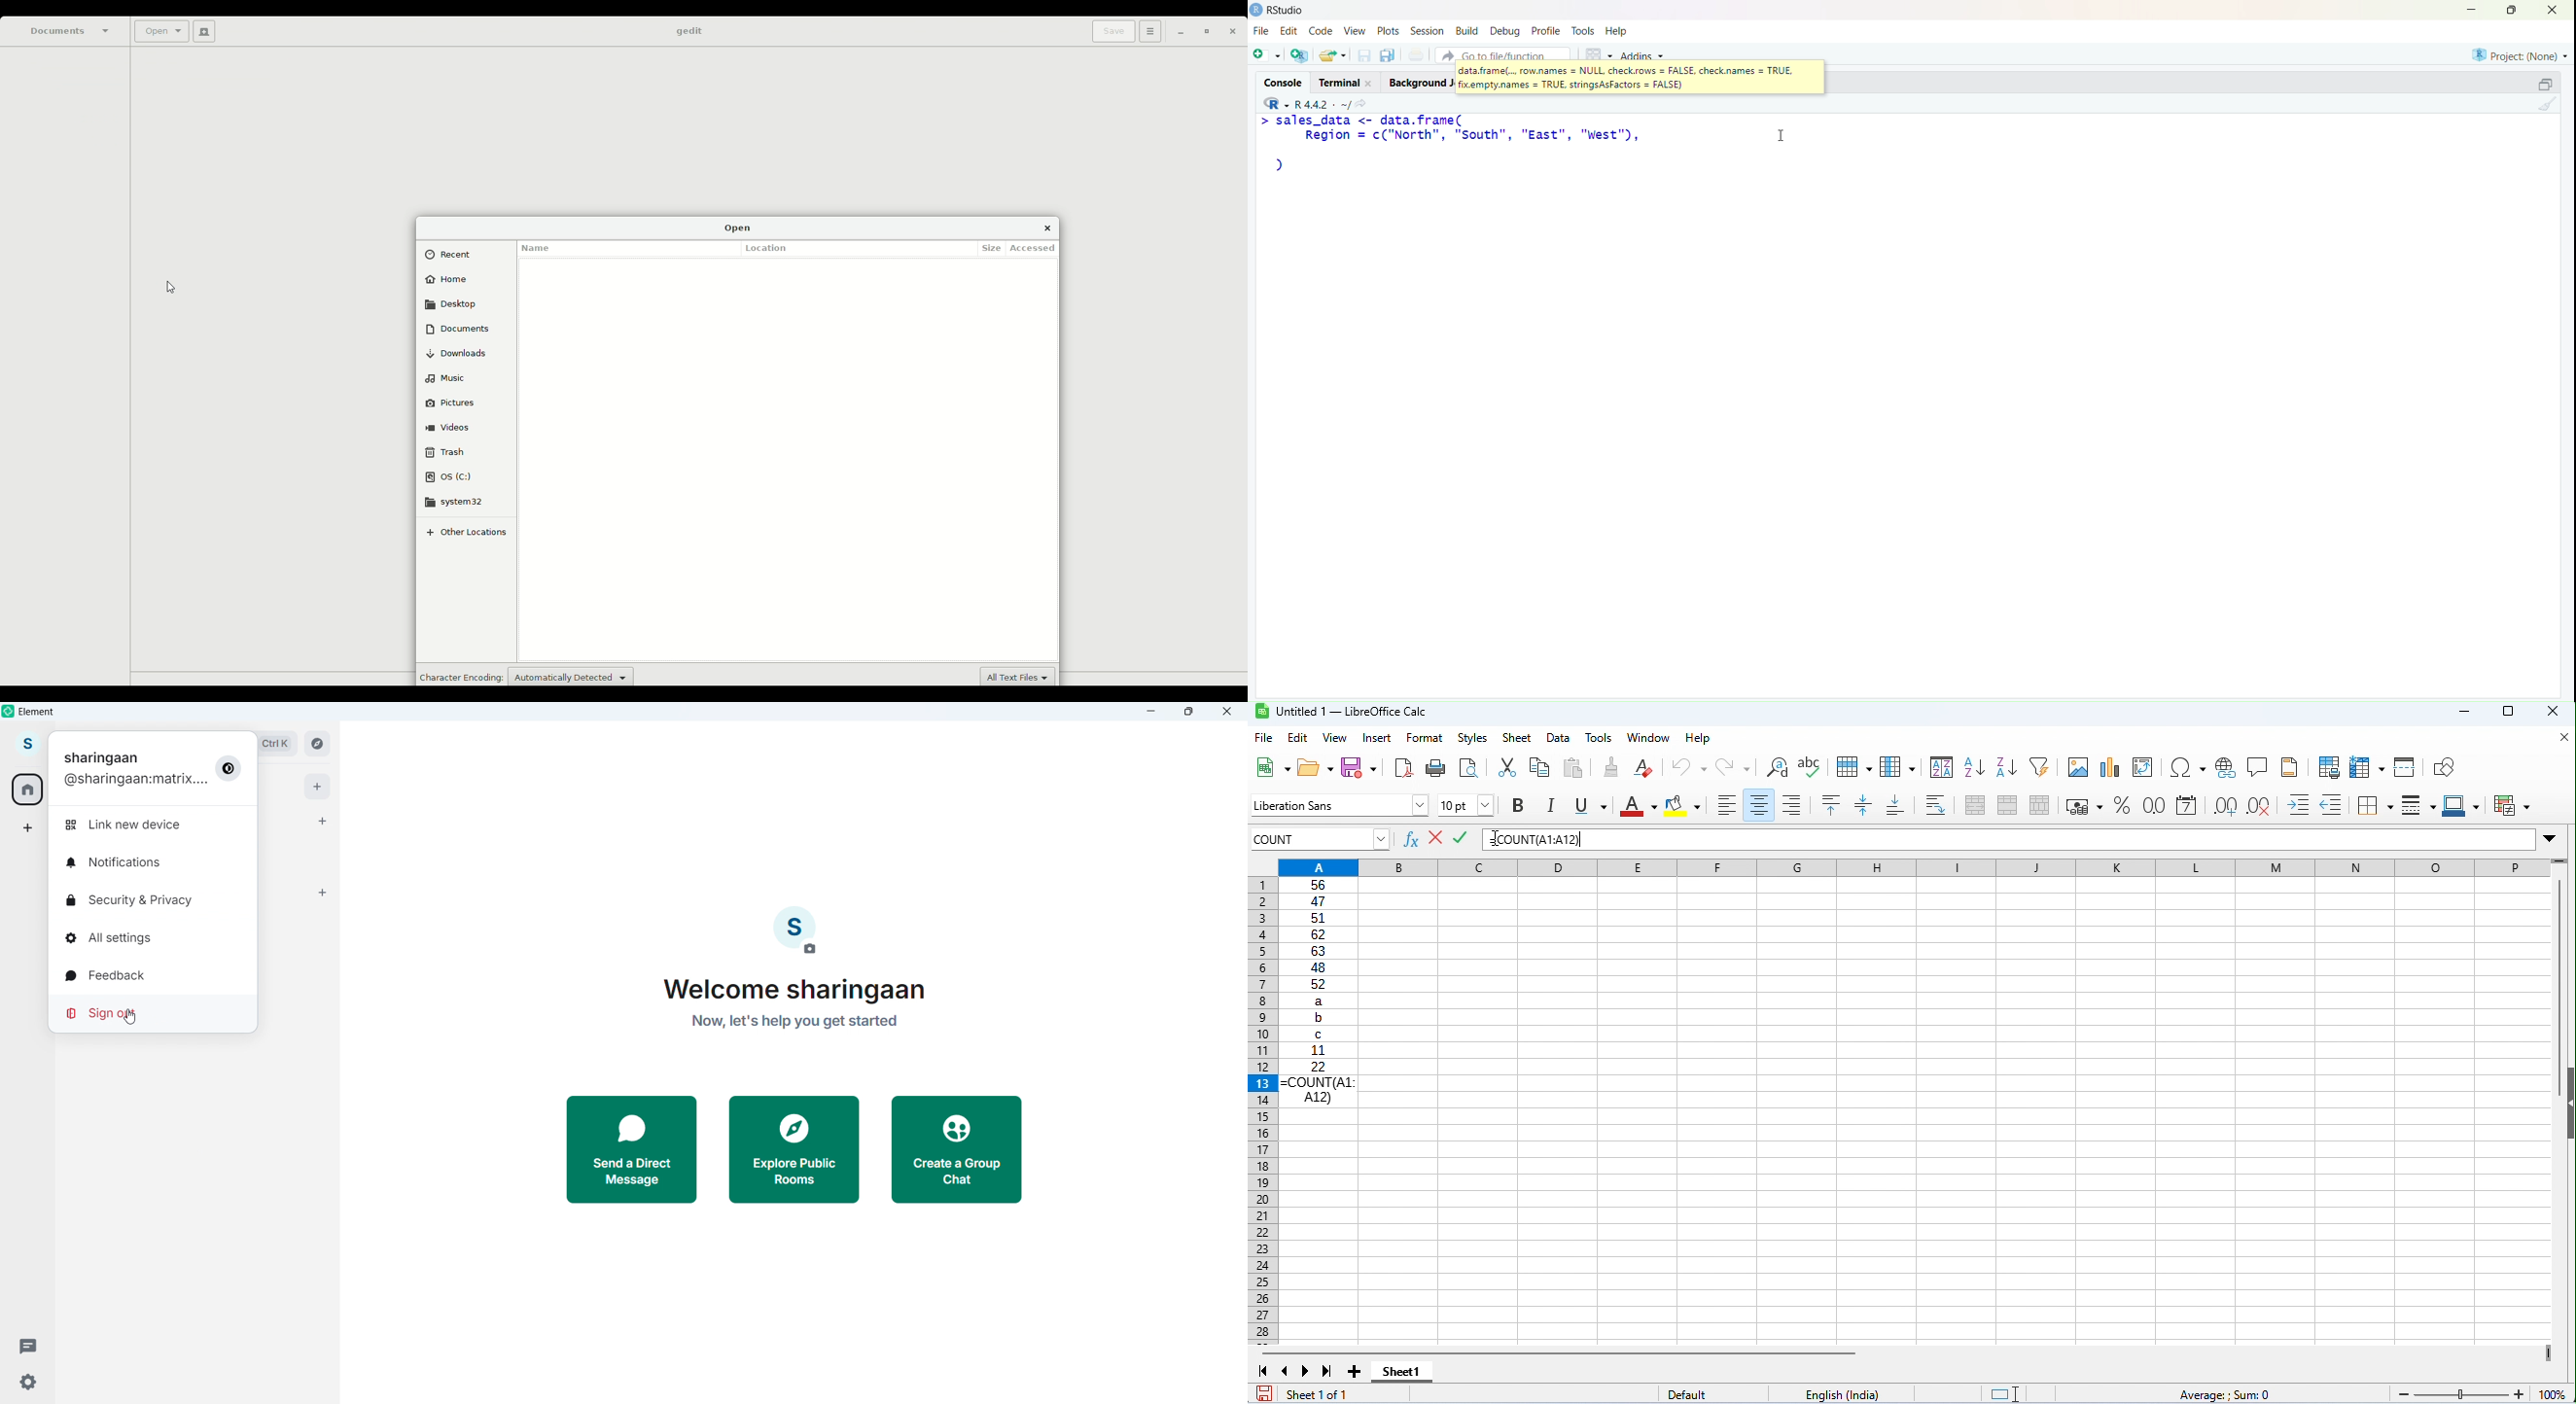 The image size is (2576, 1428). What do you see at coordinates (2108, 768) in the screenshot?
I see `insert chart` at bounding box center [2108, 768].